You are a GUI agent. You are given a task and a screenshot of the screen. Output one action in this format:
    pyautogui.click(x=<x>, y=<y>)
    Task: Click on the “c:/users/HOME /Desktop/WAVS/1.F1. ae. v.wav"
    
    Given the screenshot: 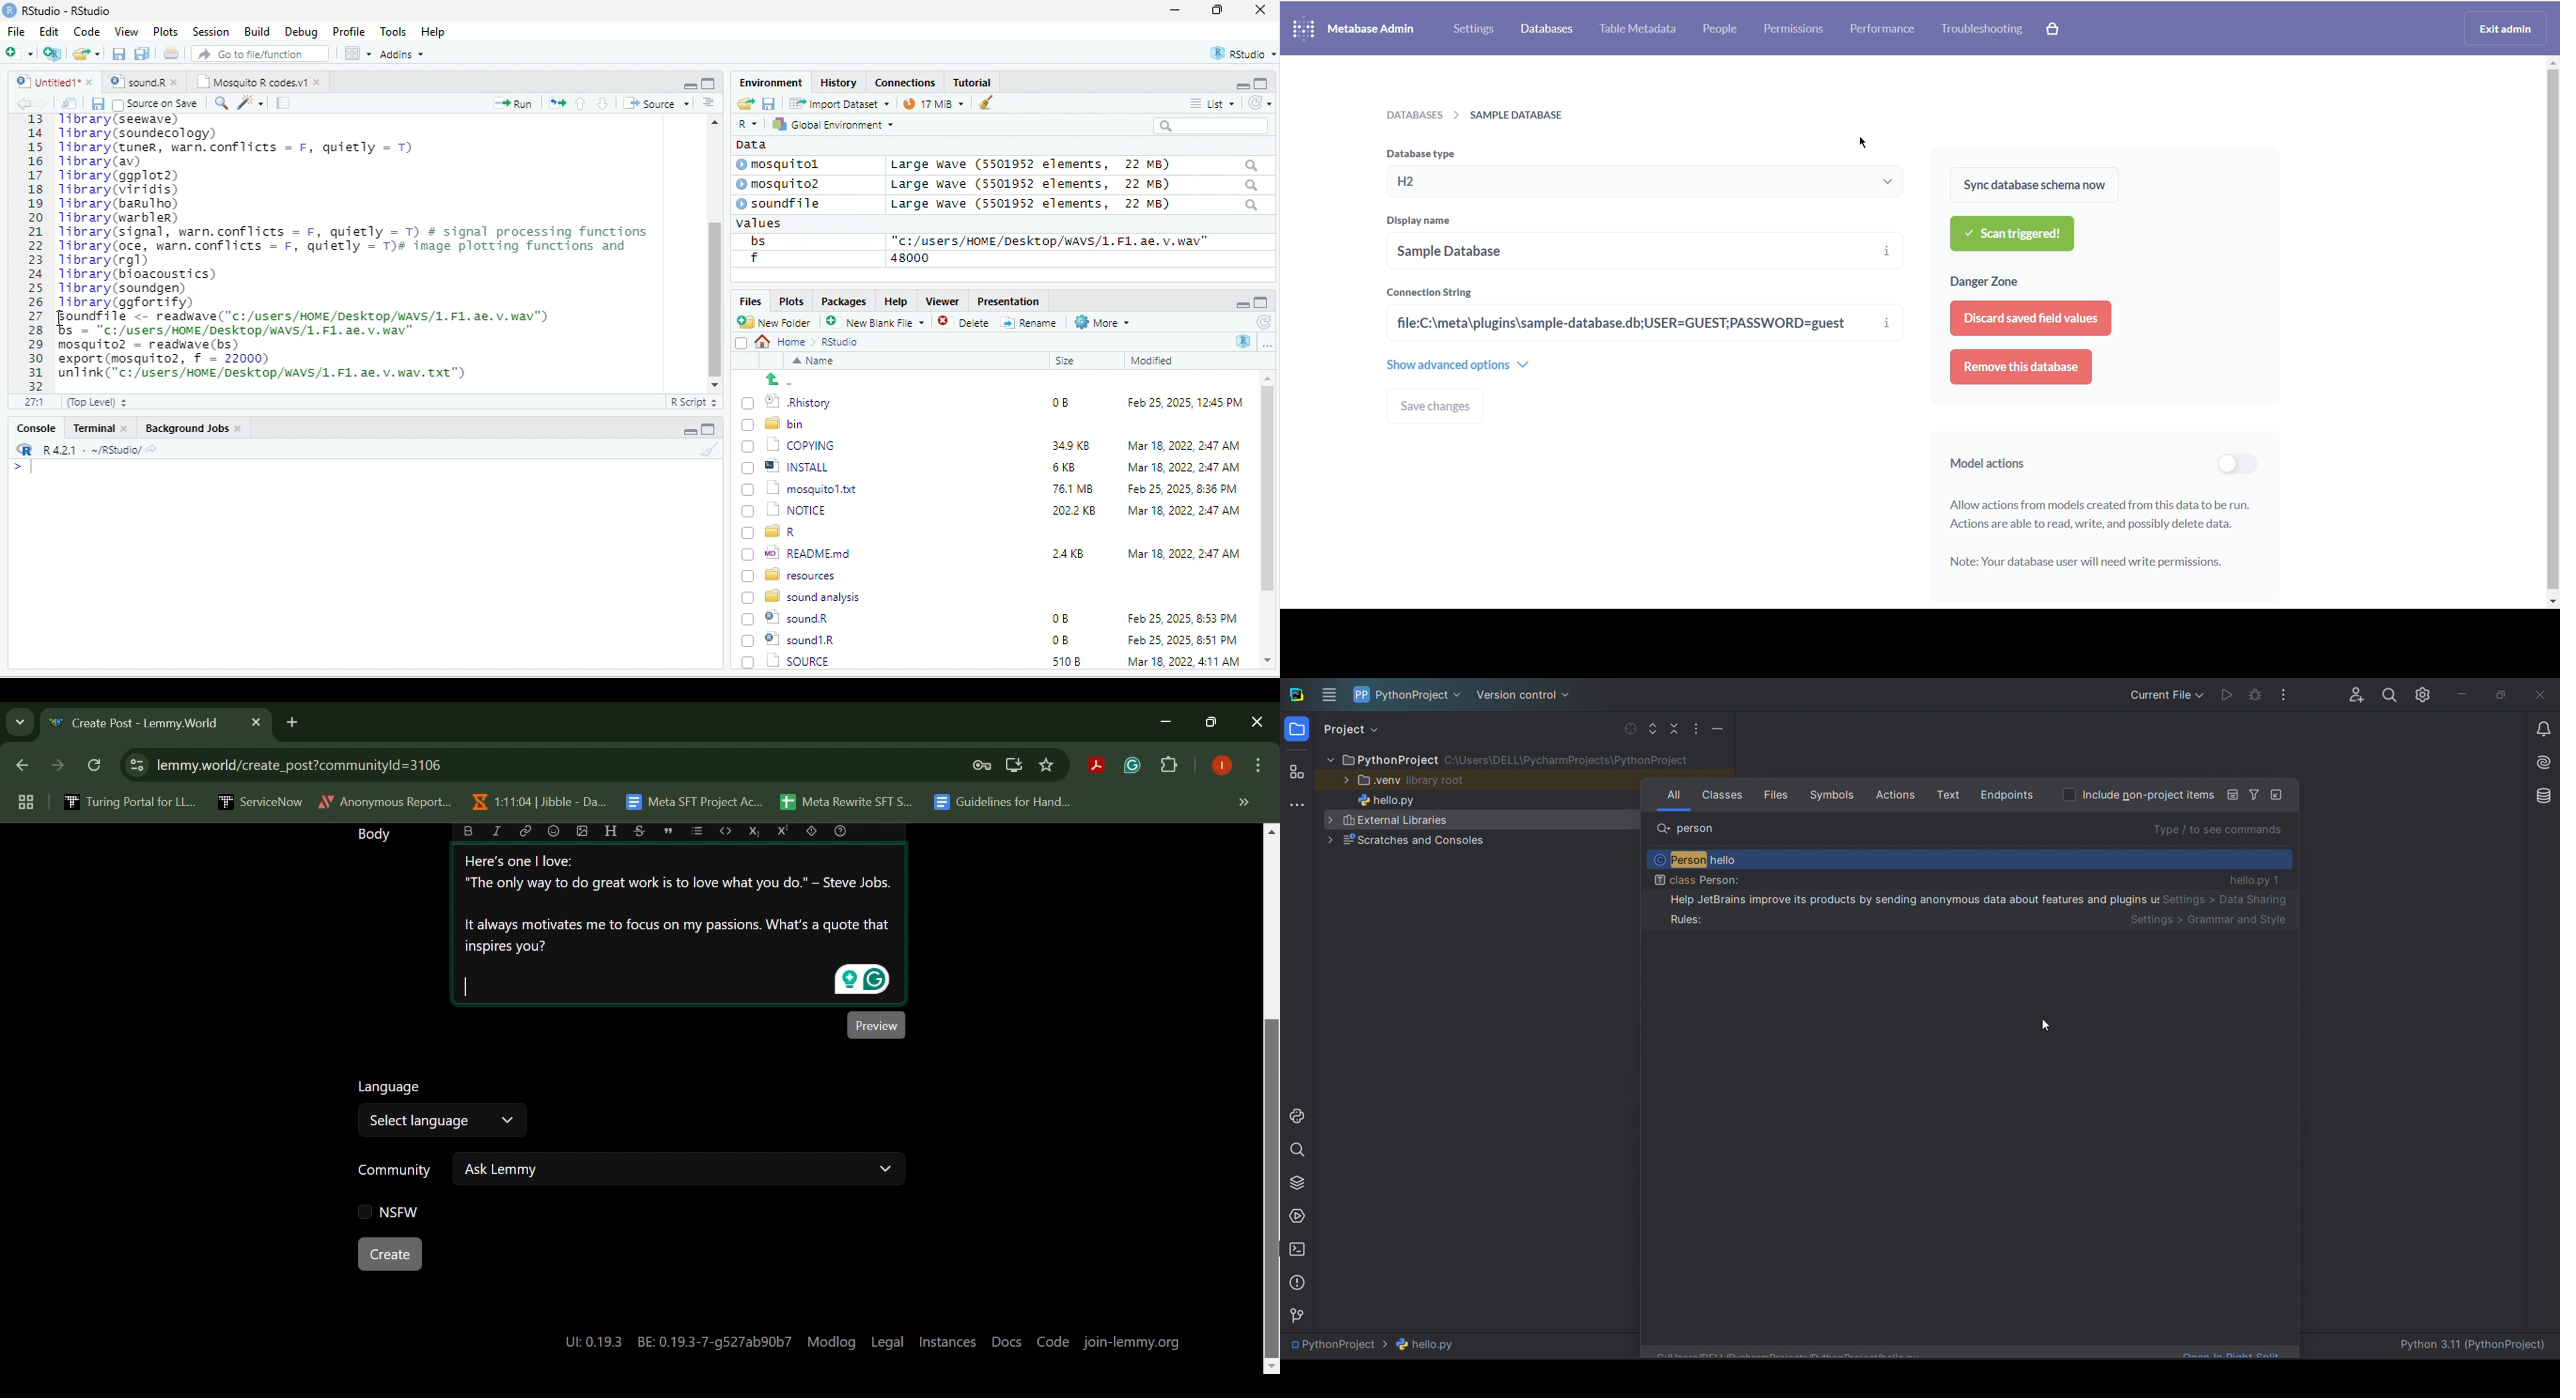 What is the action you would take?
    pyautogui.click(x=1050, y=241)
    